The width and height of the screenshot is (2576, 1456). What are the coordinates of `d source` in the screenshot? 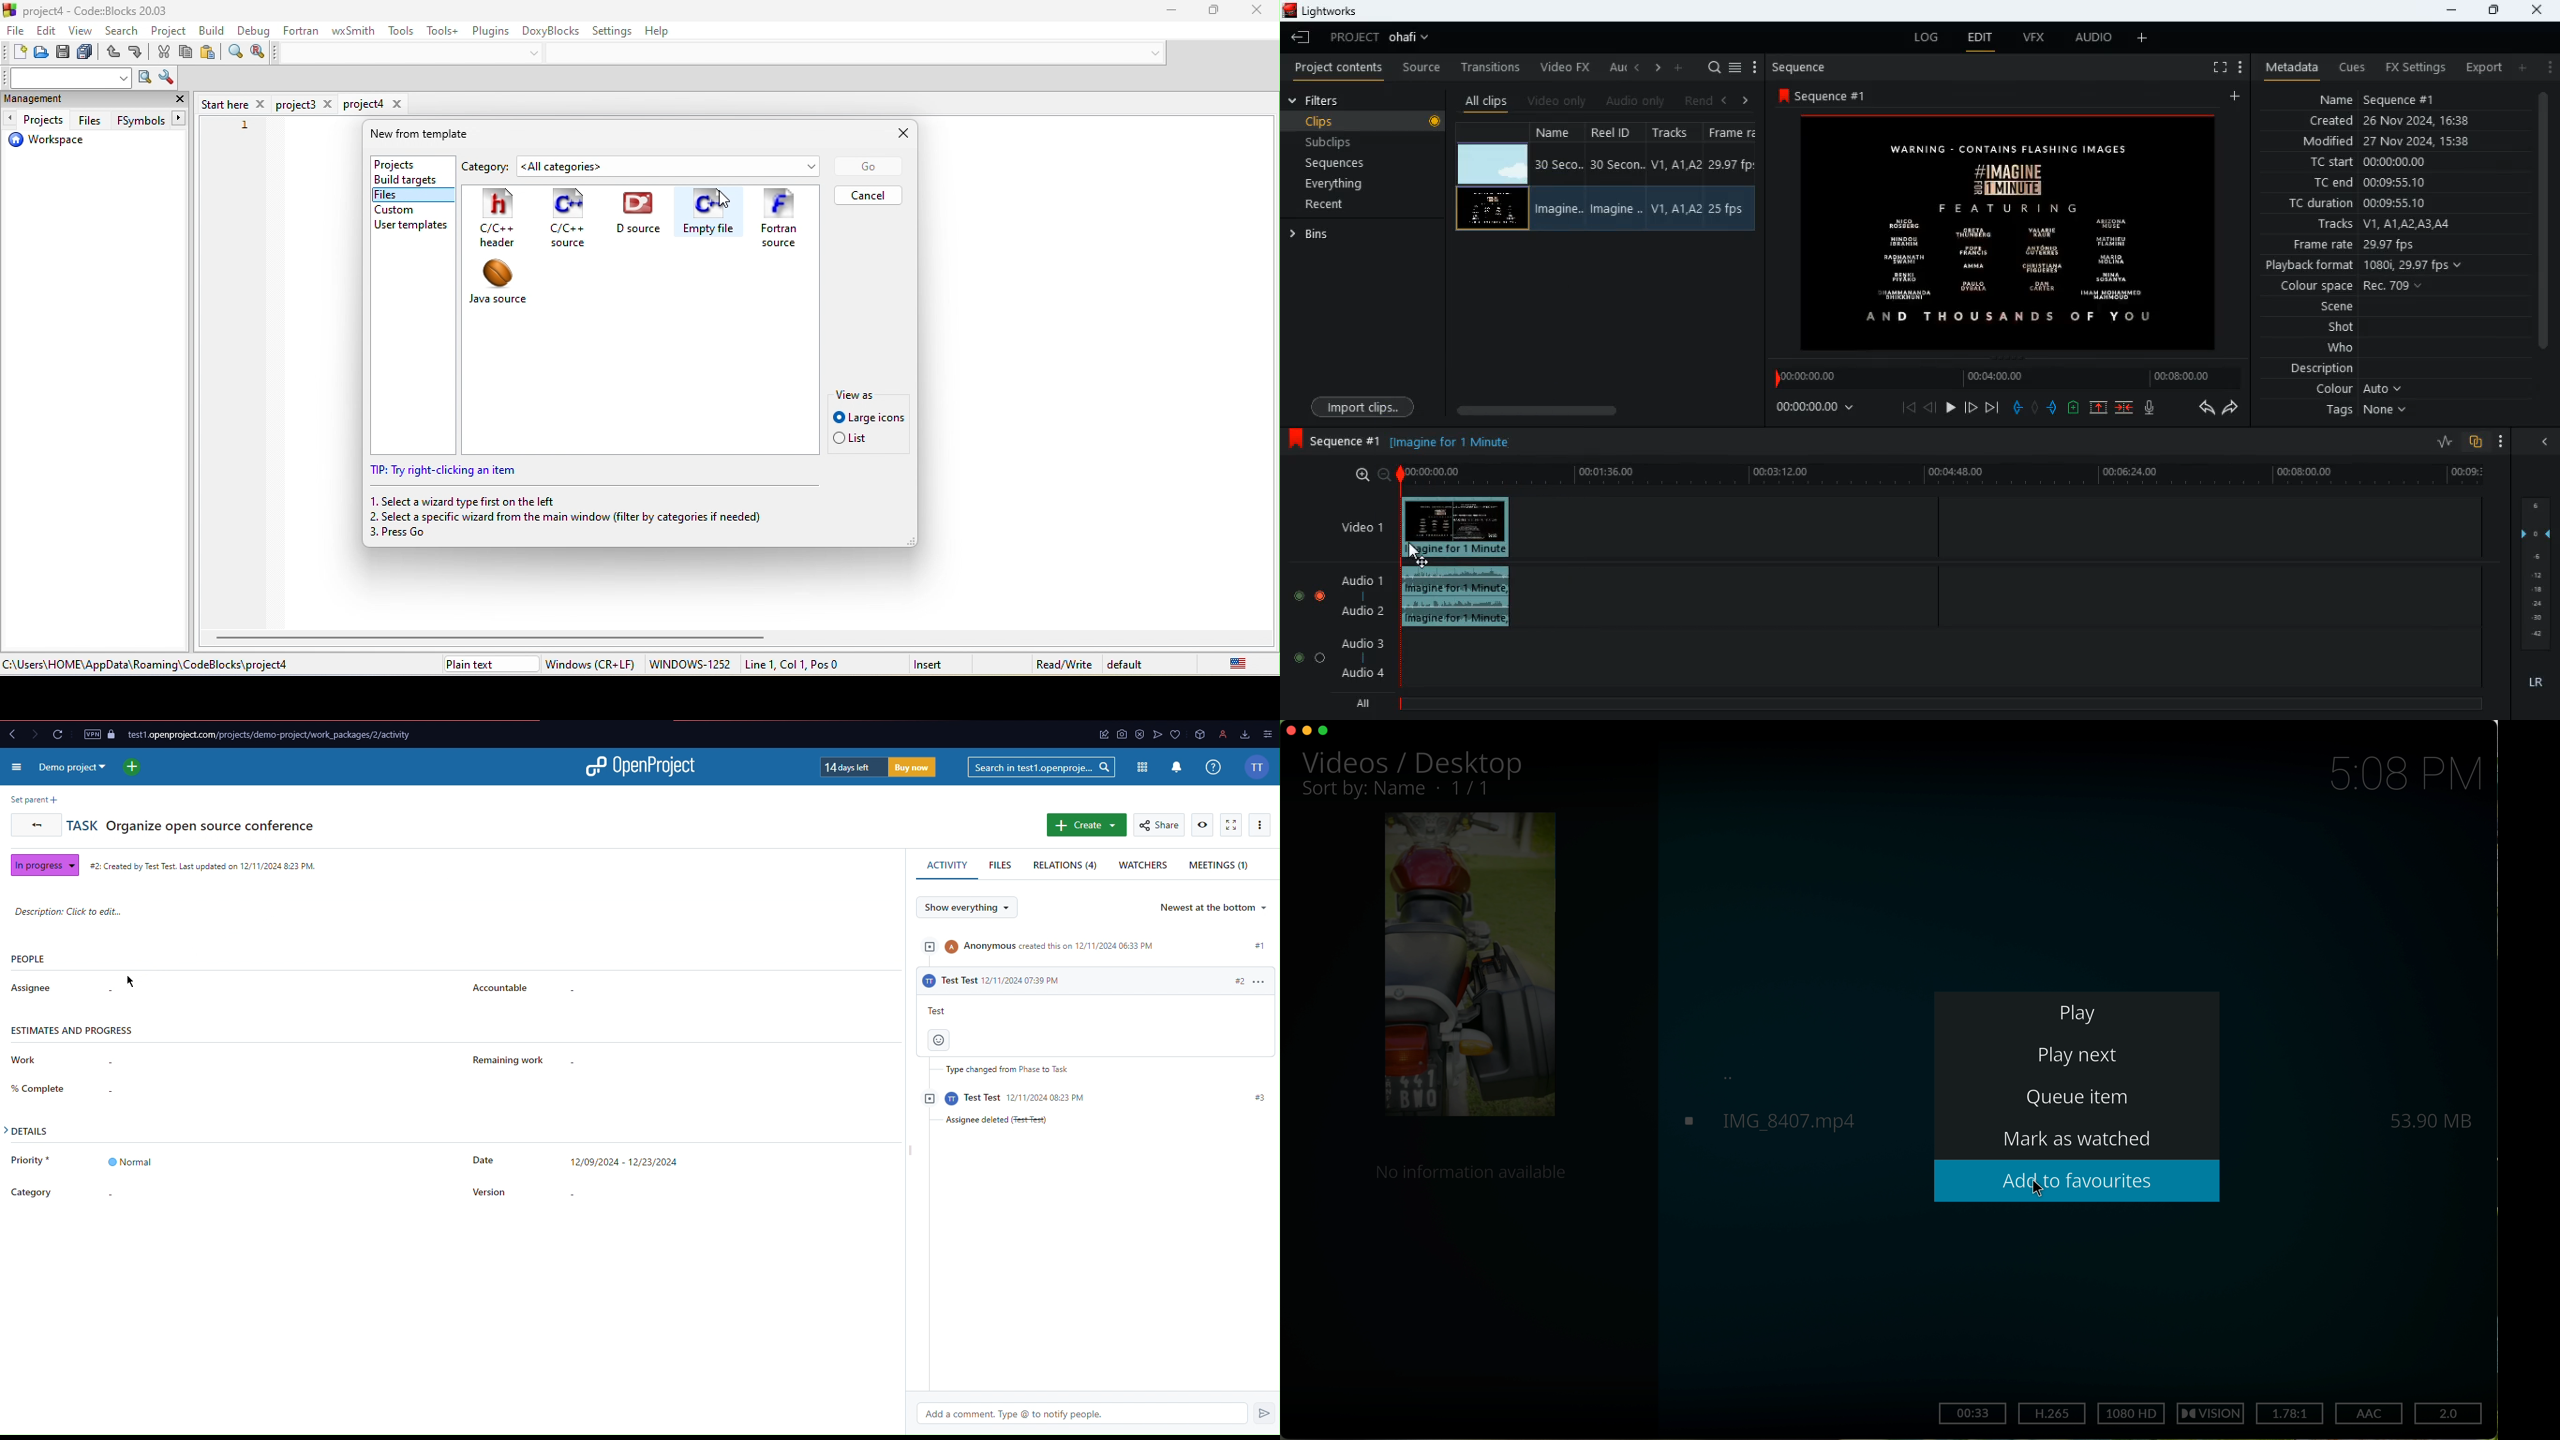 It's located at (643, 216).